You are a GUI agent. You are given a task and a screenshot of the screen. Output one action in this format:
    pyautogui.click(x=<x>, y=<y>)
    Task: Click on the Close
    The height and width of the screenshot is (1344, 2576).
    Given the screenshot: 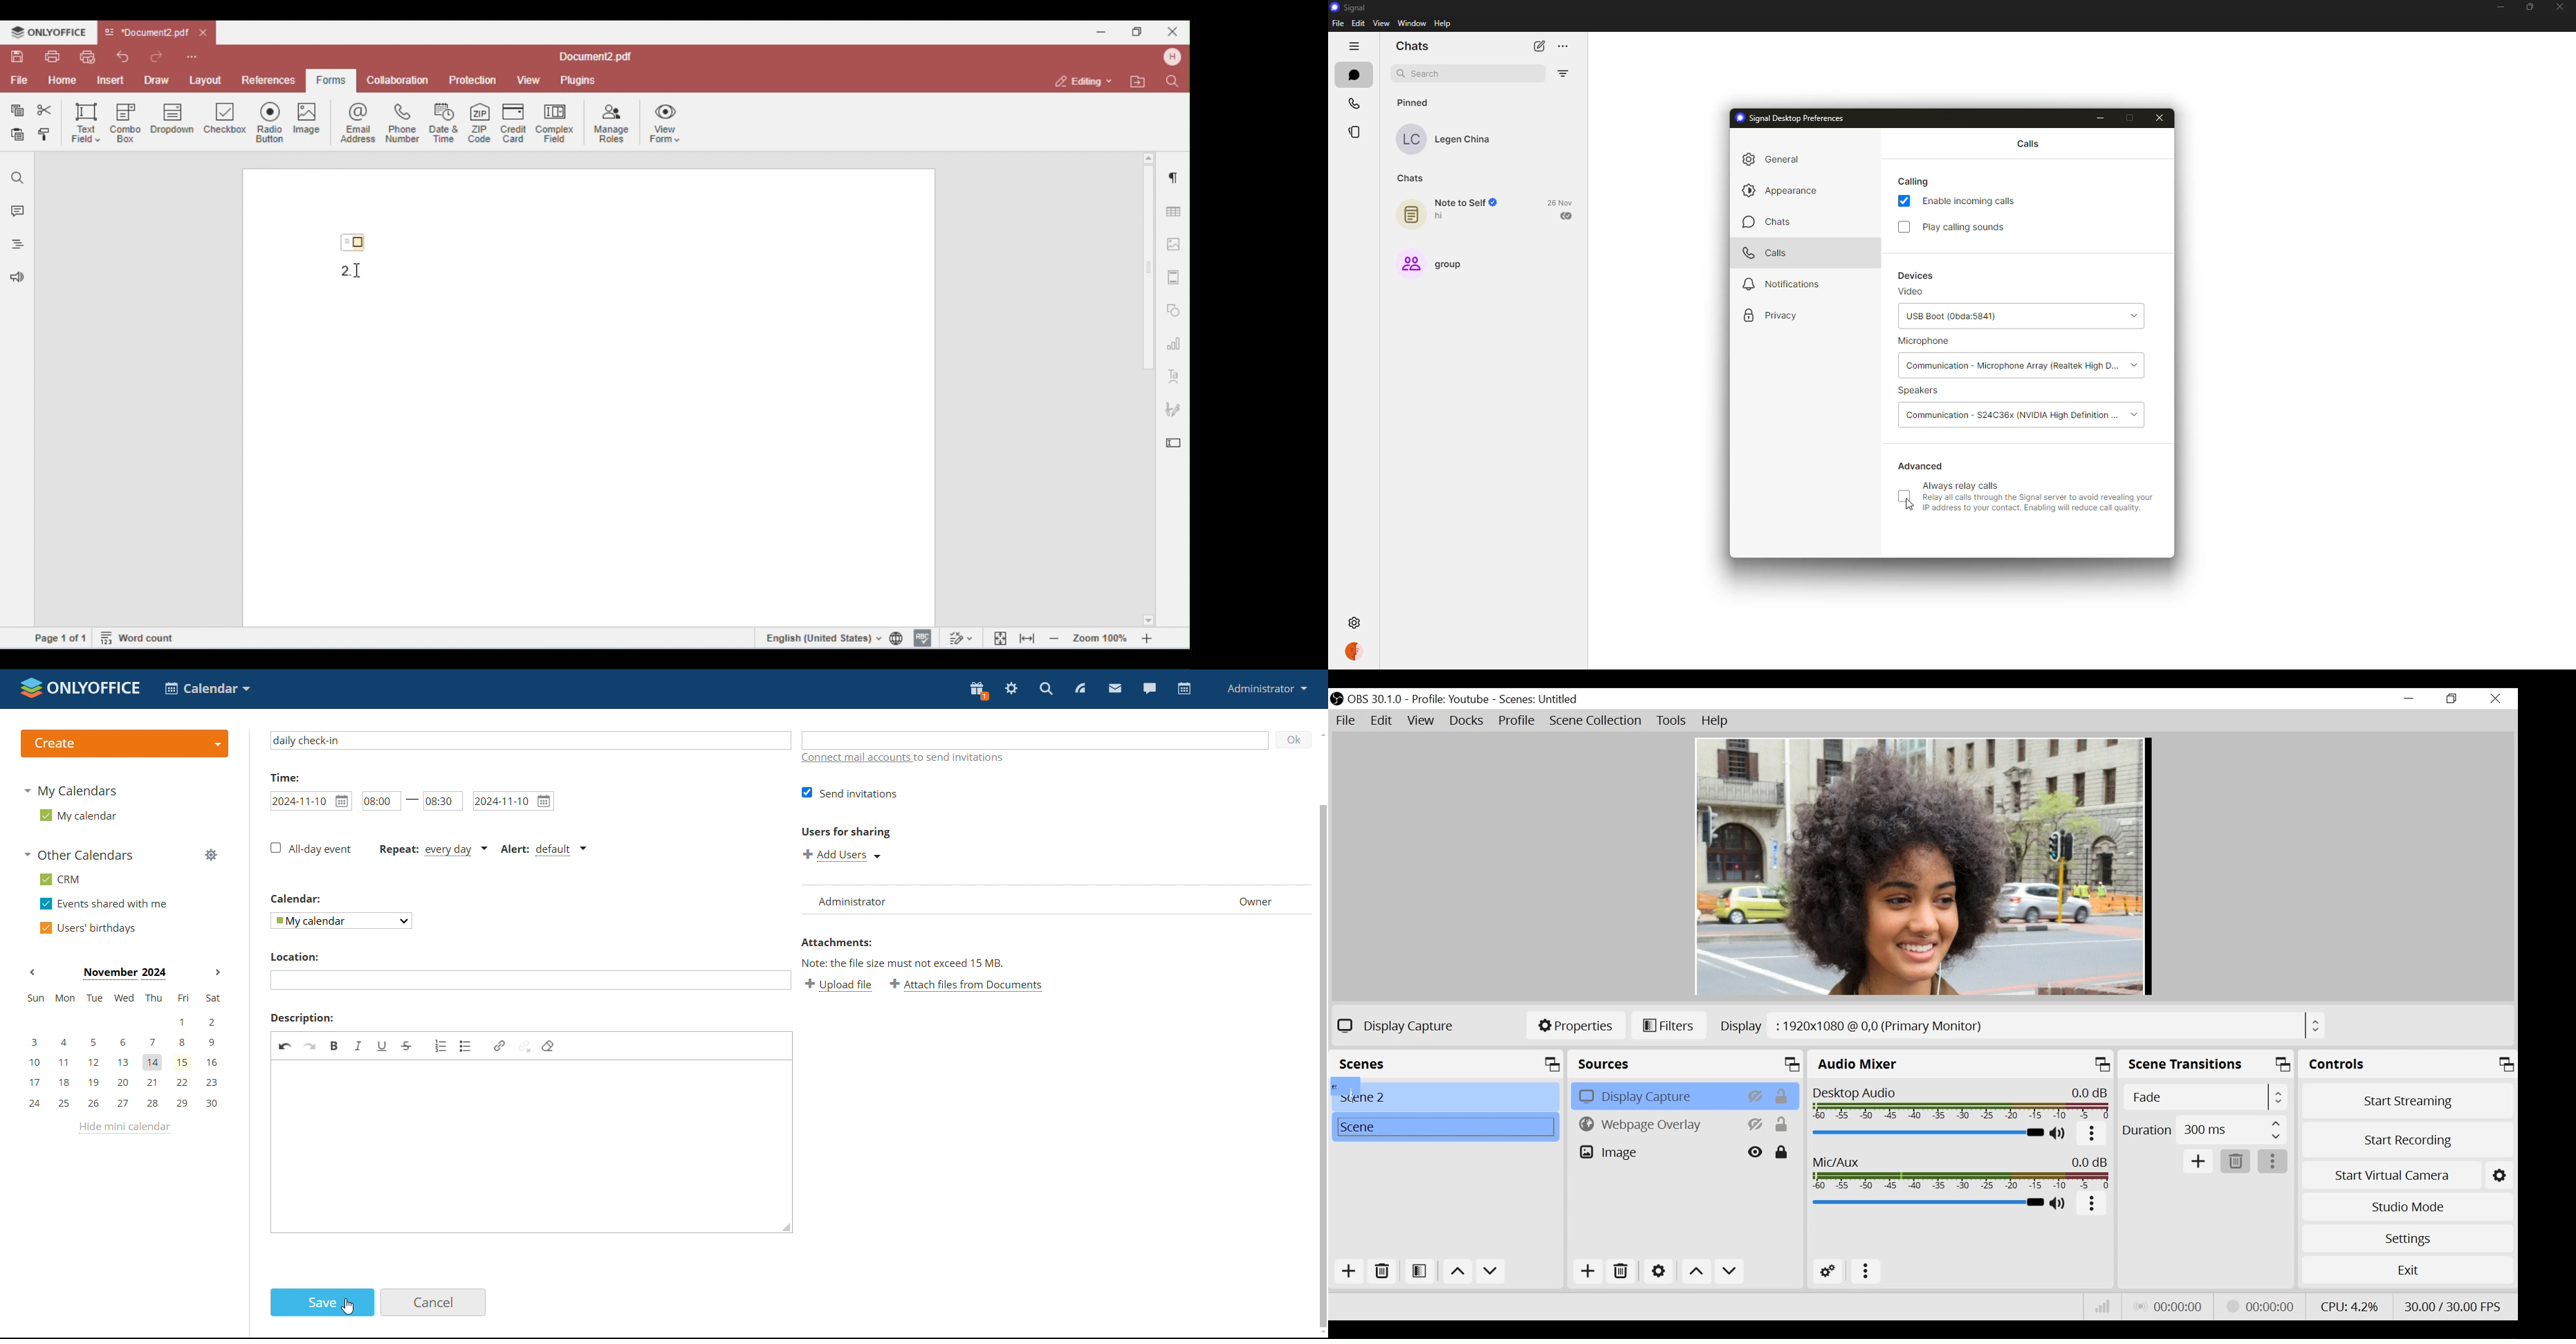 What is the action you would take?
    pyautogui.click(x=2496, y=698)
    